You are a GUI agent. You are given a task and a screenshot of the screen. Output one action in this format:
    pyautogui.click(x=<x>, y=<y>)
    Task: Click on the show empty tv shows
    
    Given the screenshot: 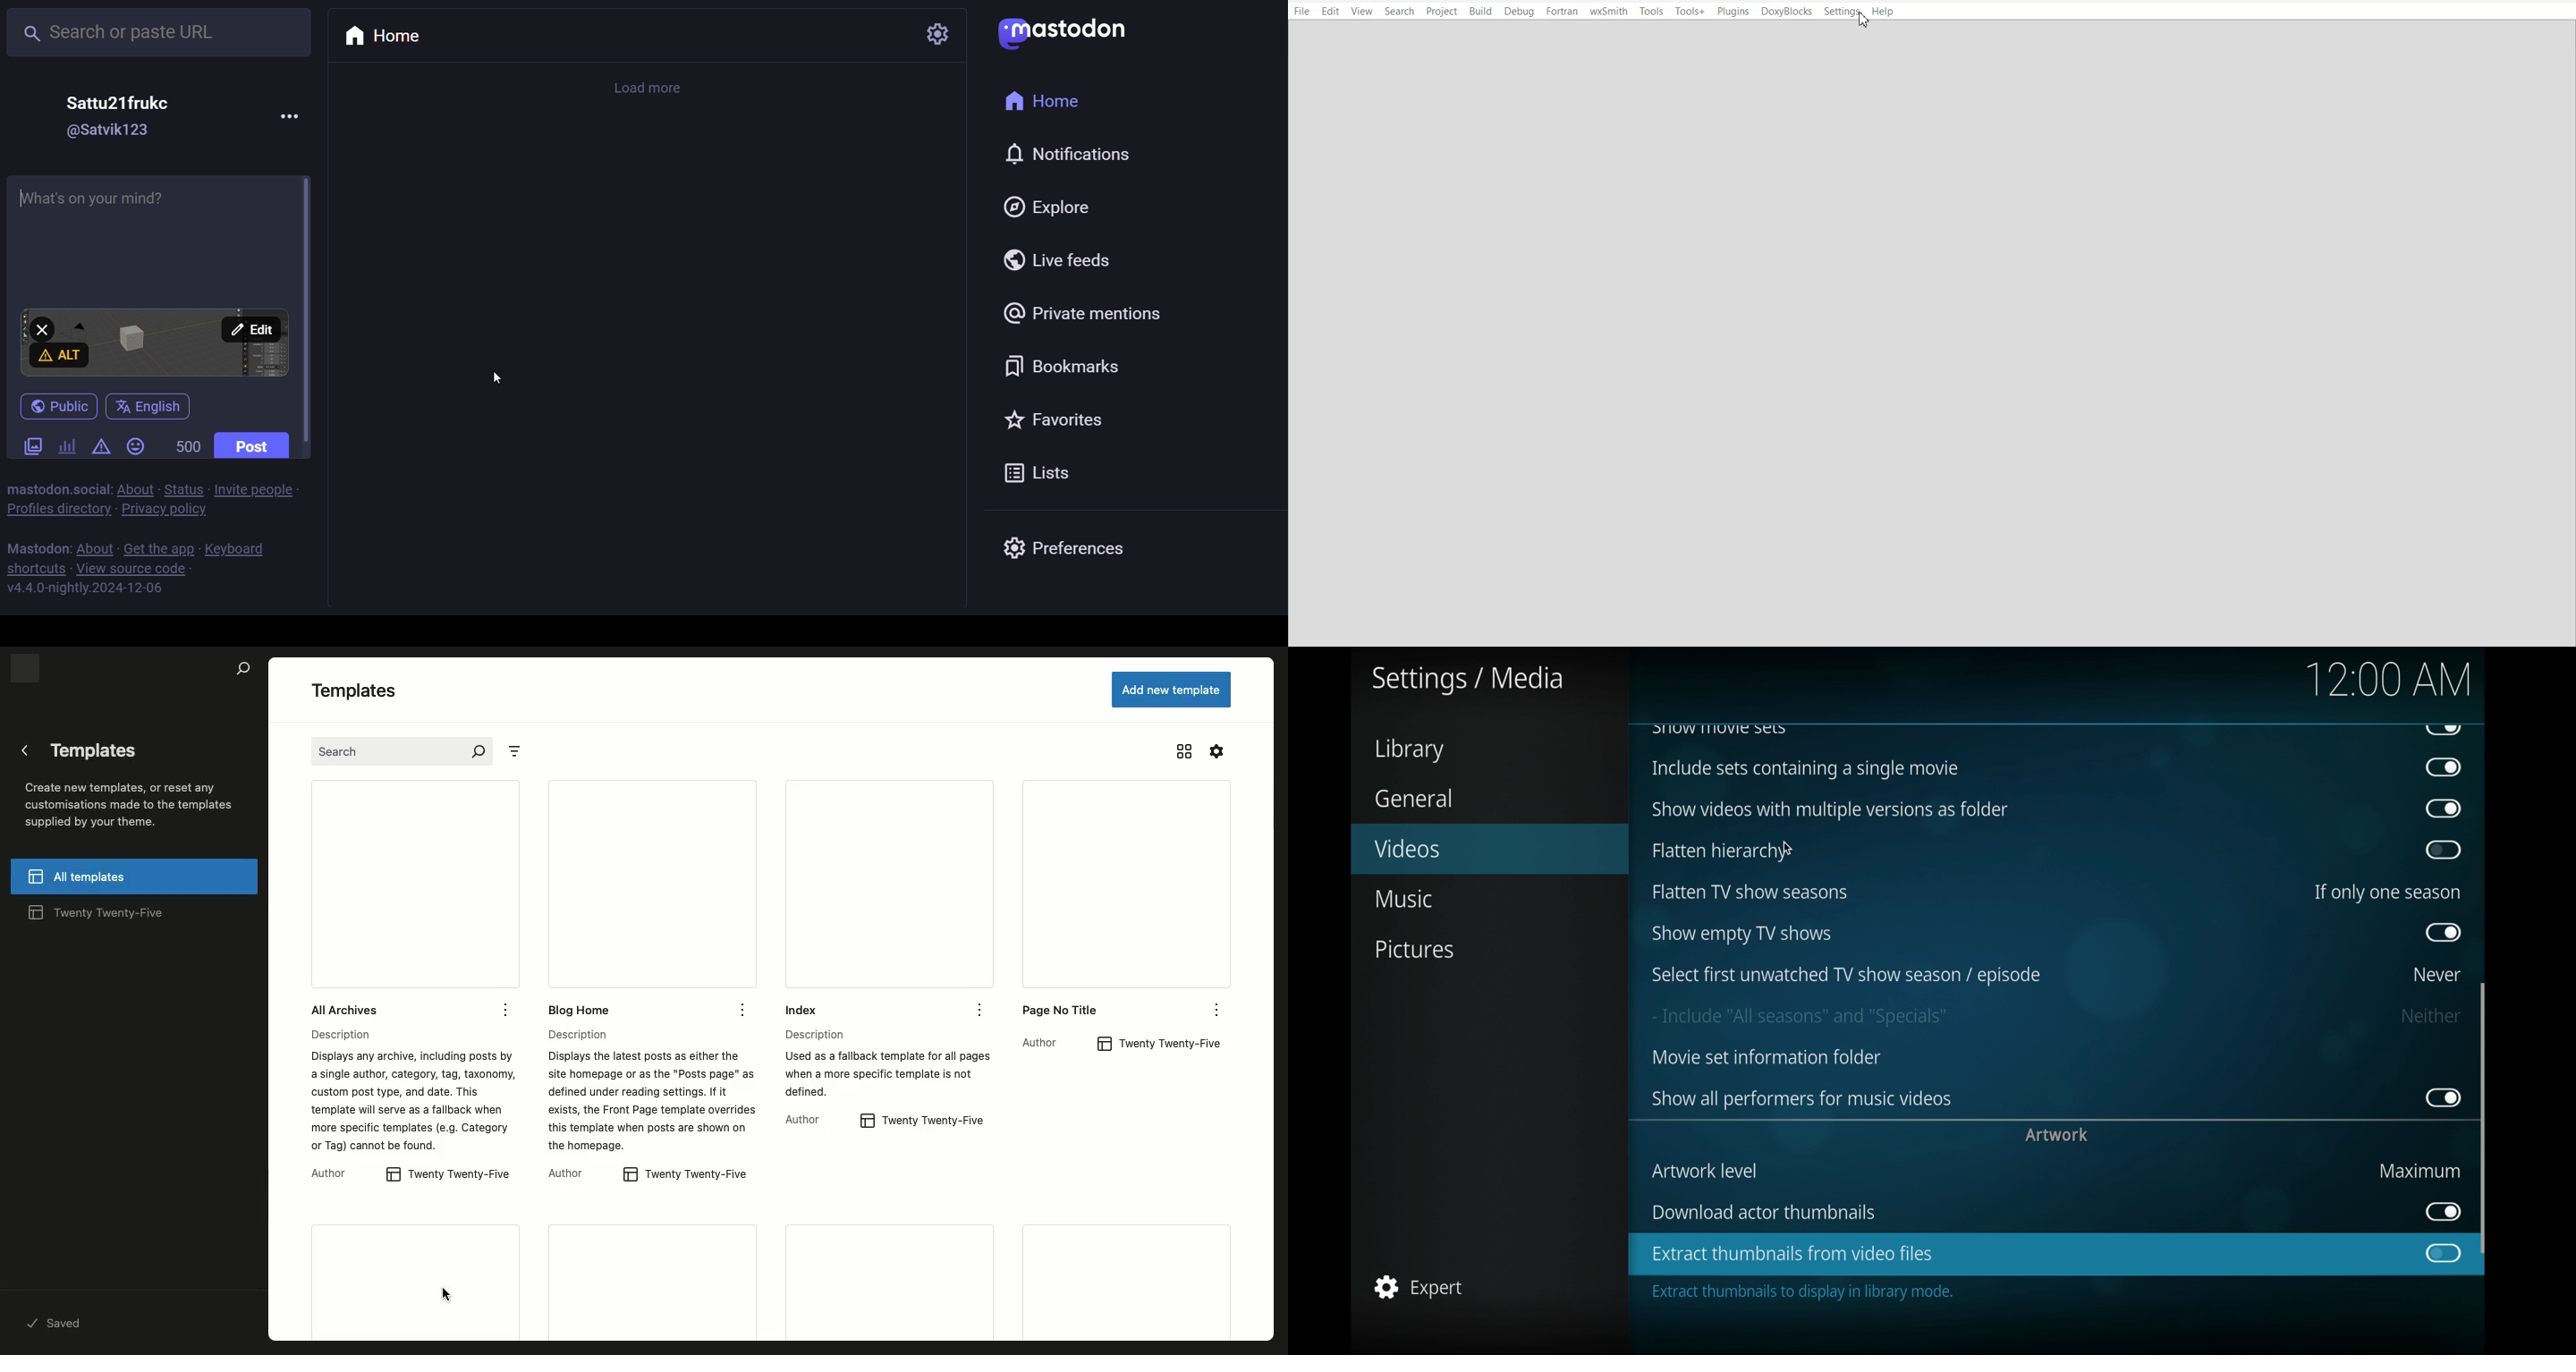 What is the action you would take?
    pyautogui.click(x=1743, y=935)
    